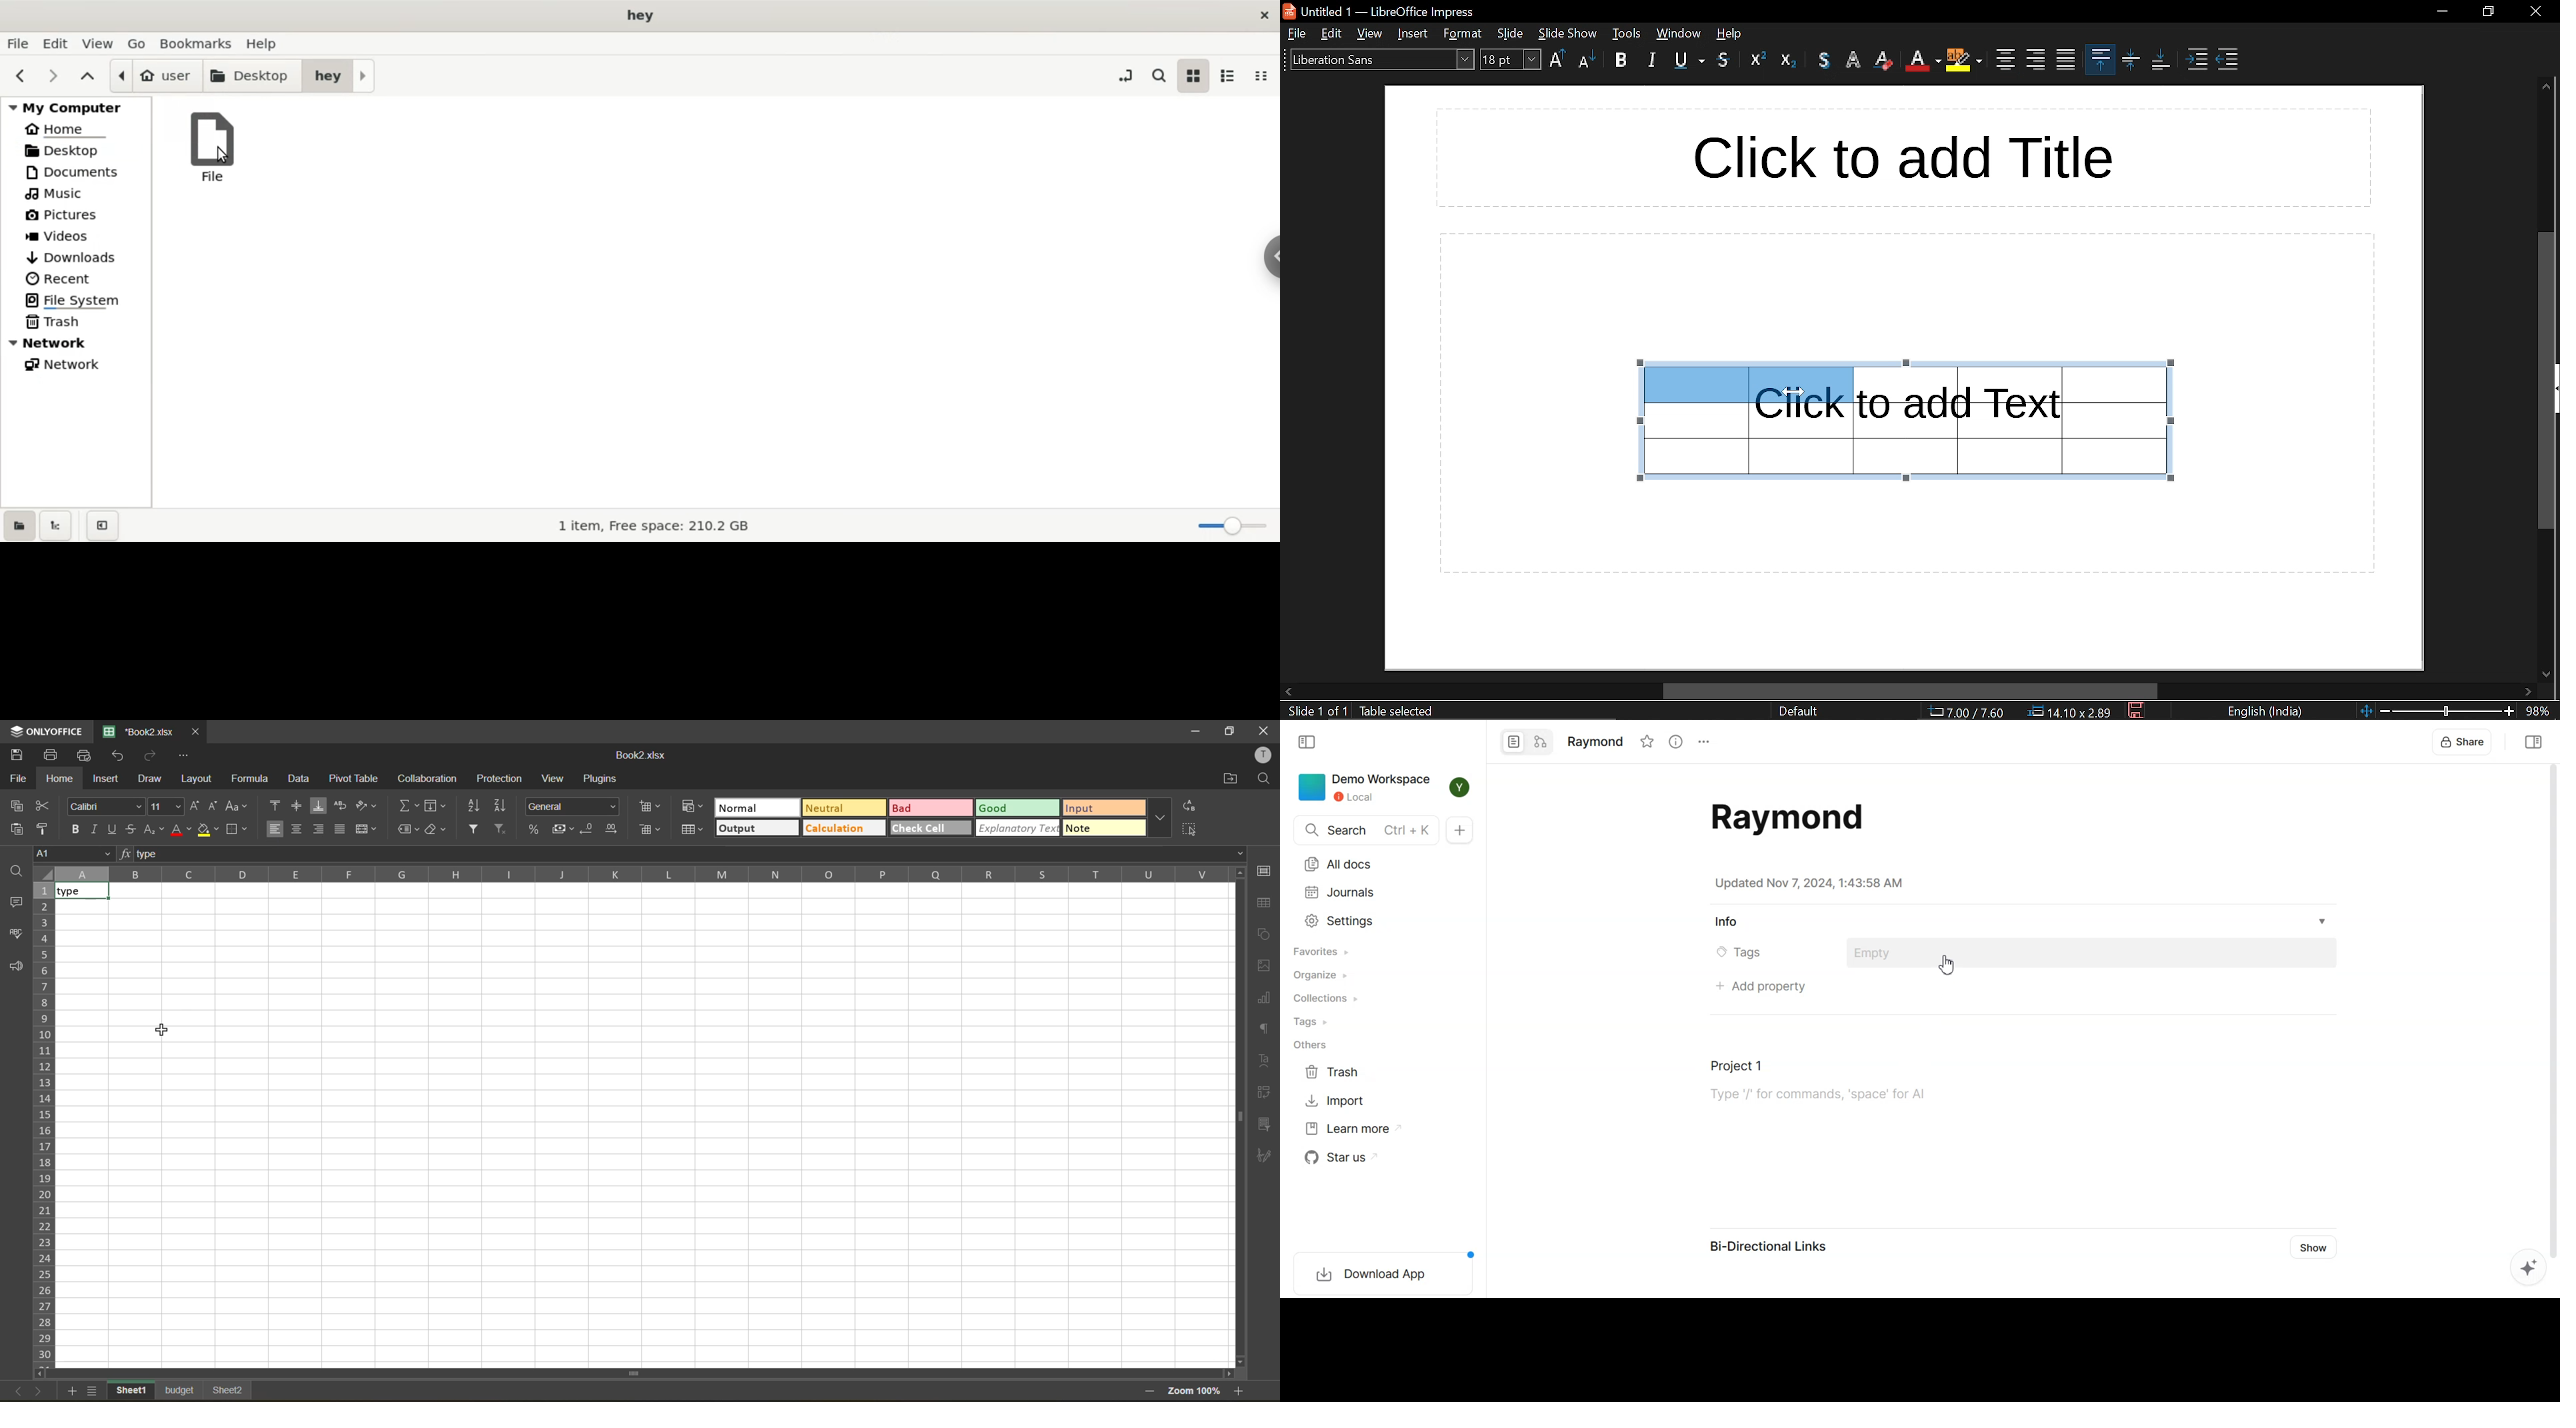 The height and width of the screenshot is (1428, 2576). I want to click on desktop, so click(248, 76).